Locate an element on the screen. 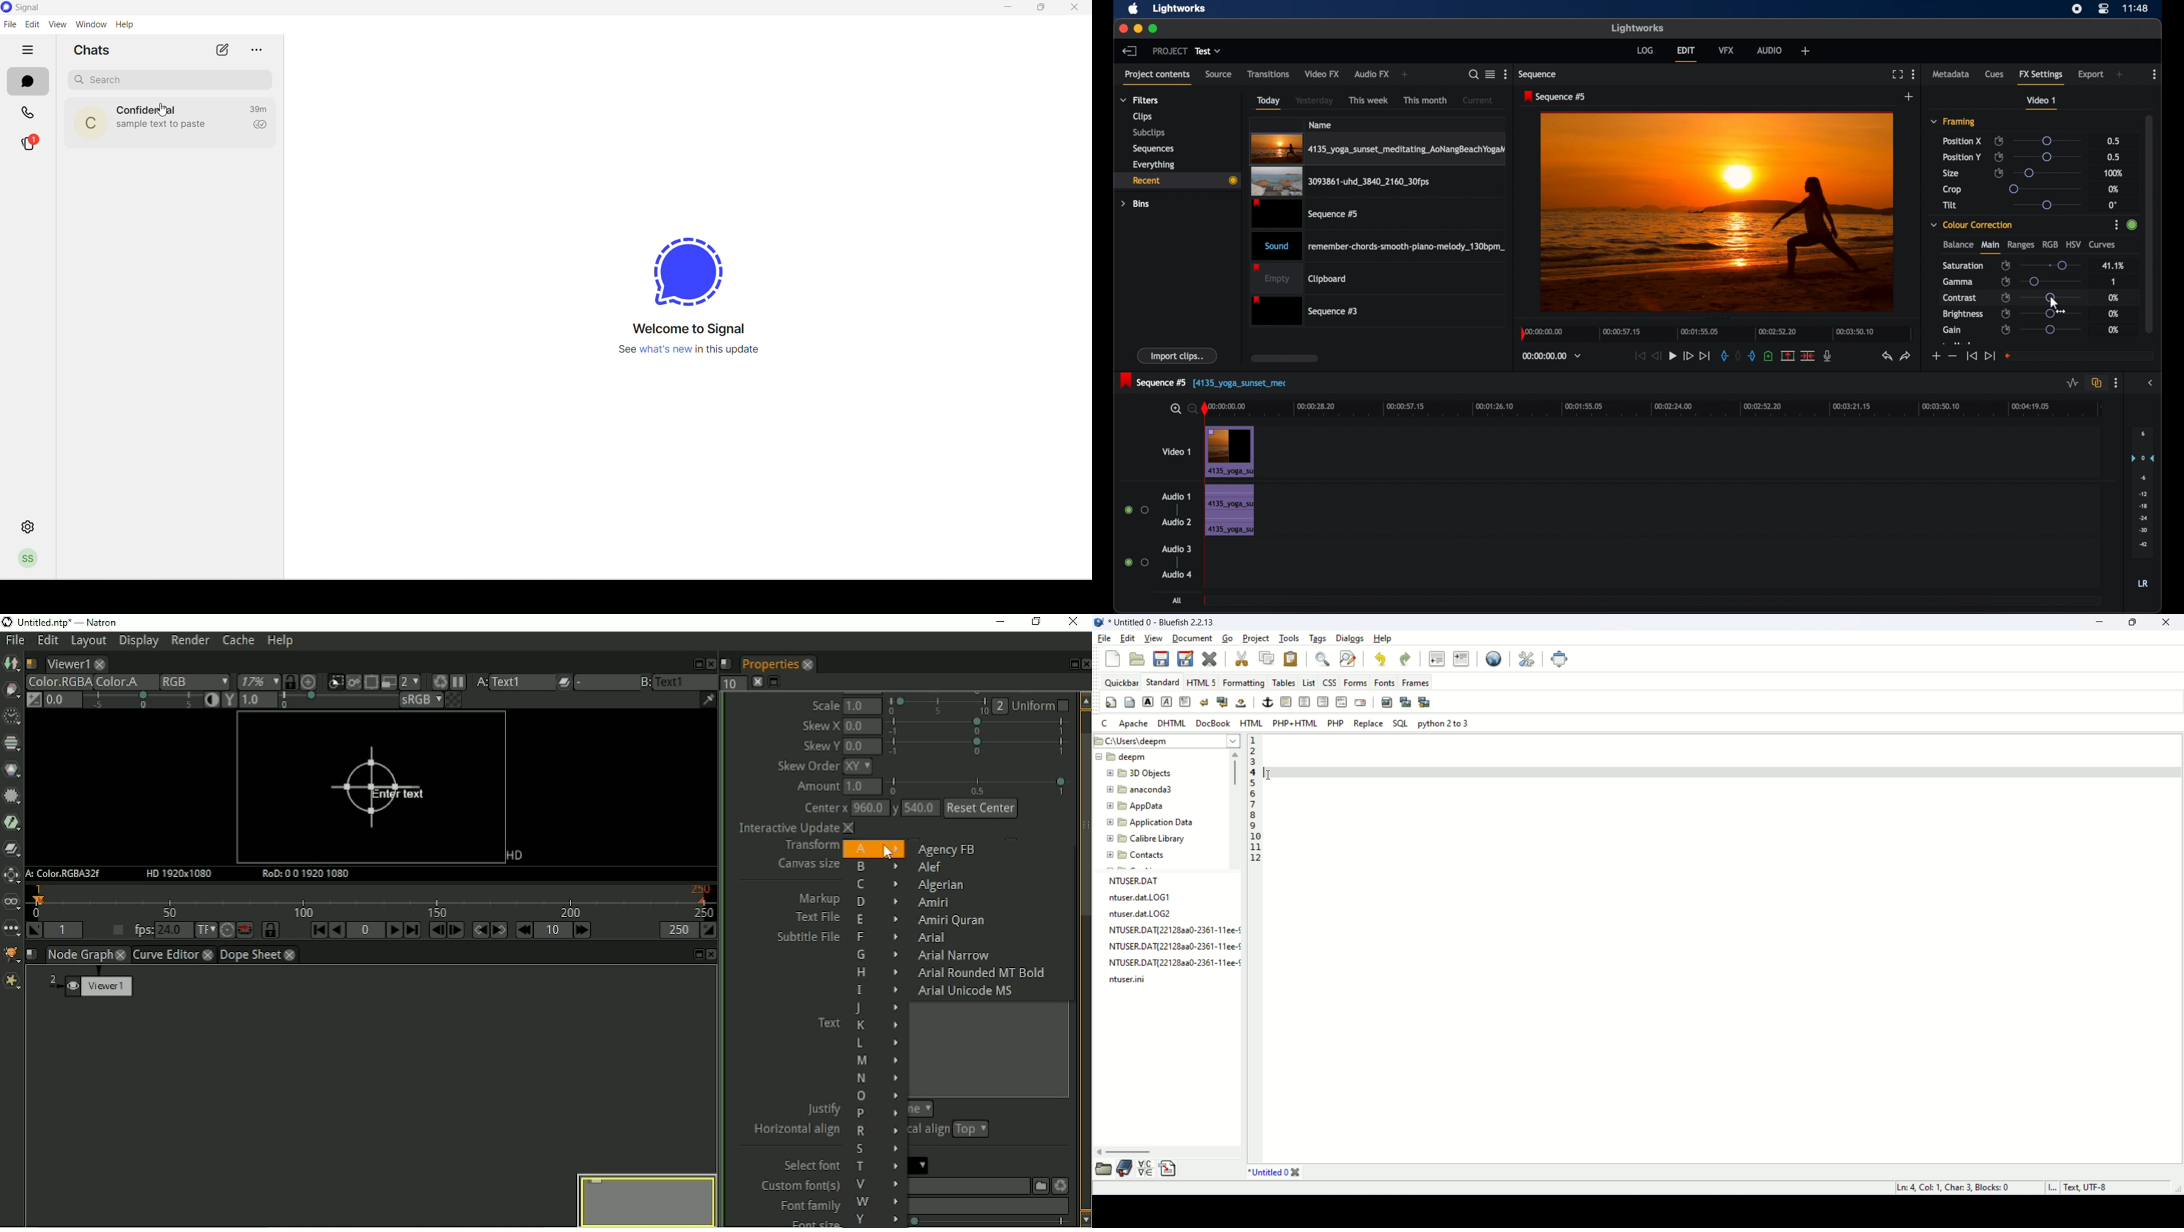 The width and height of the screenshot is (2184, 1232). sequences is located at coordinates (1153, 148).